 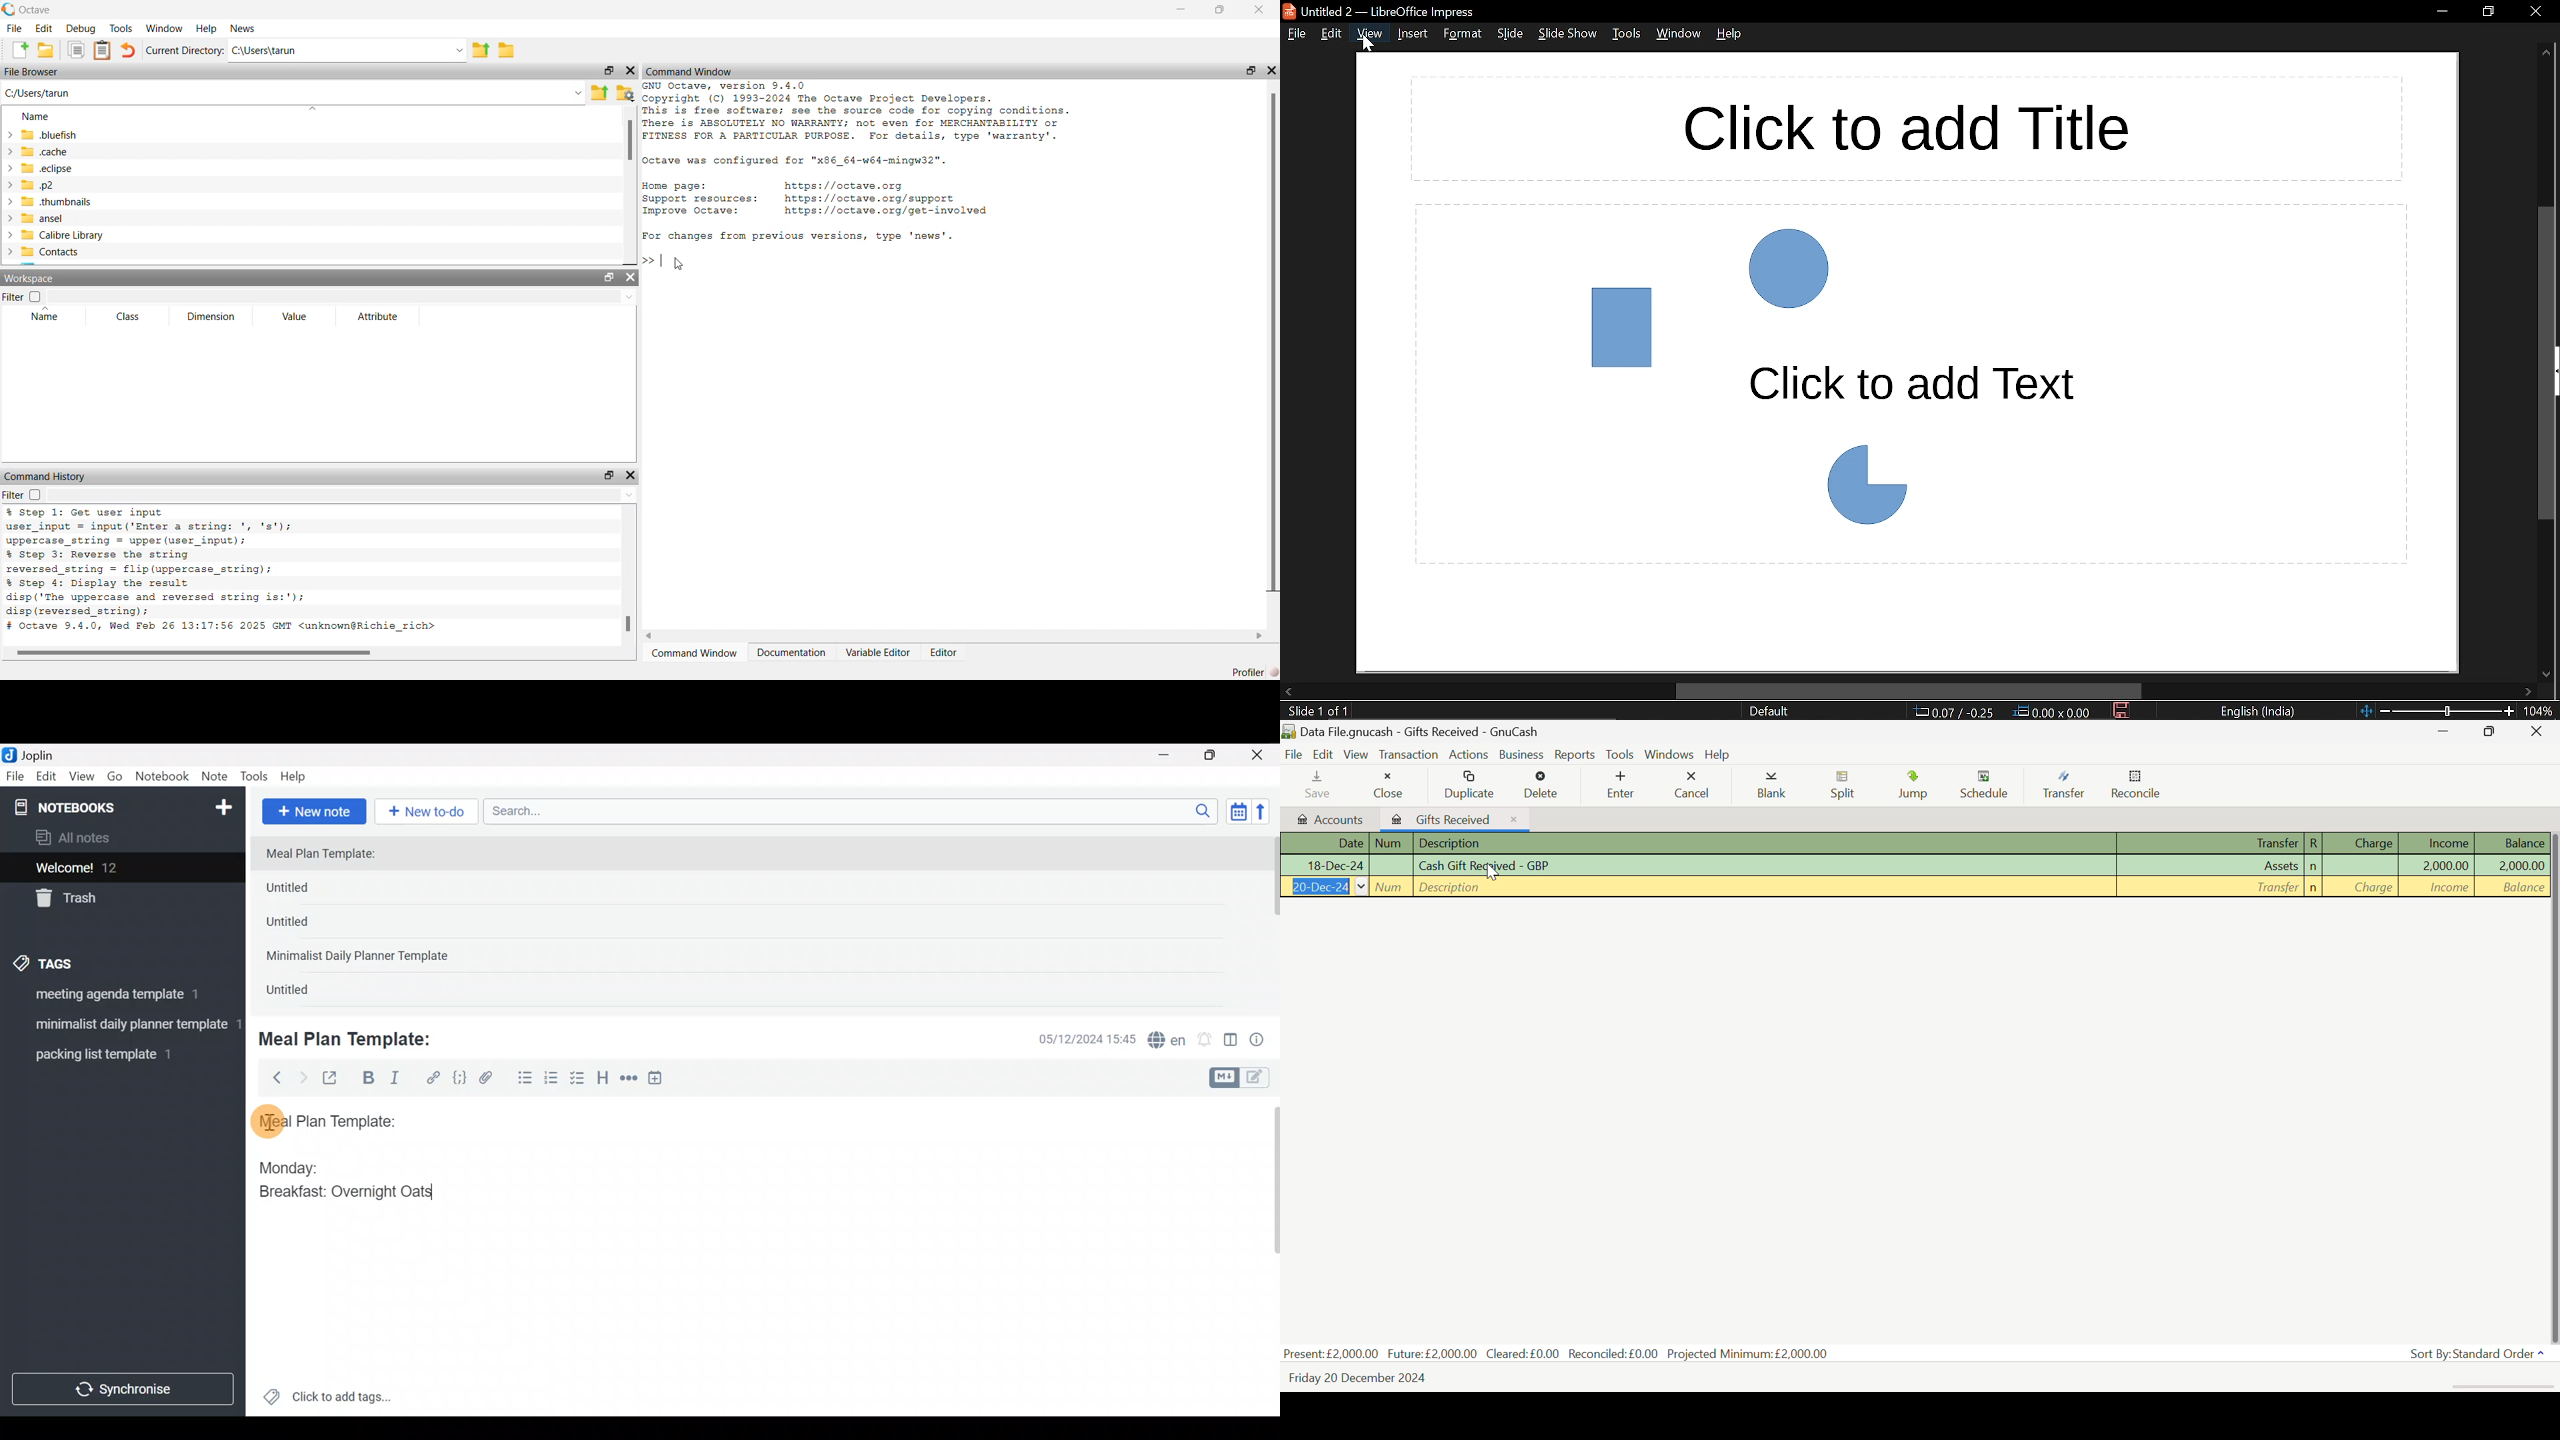 What do you see at coordinates (1433, 1353) in the screenshot?
I see `Future` at bounding box center [1433, 1353].